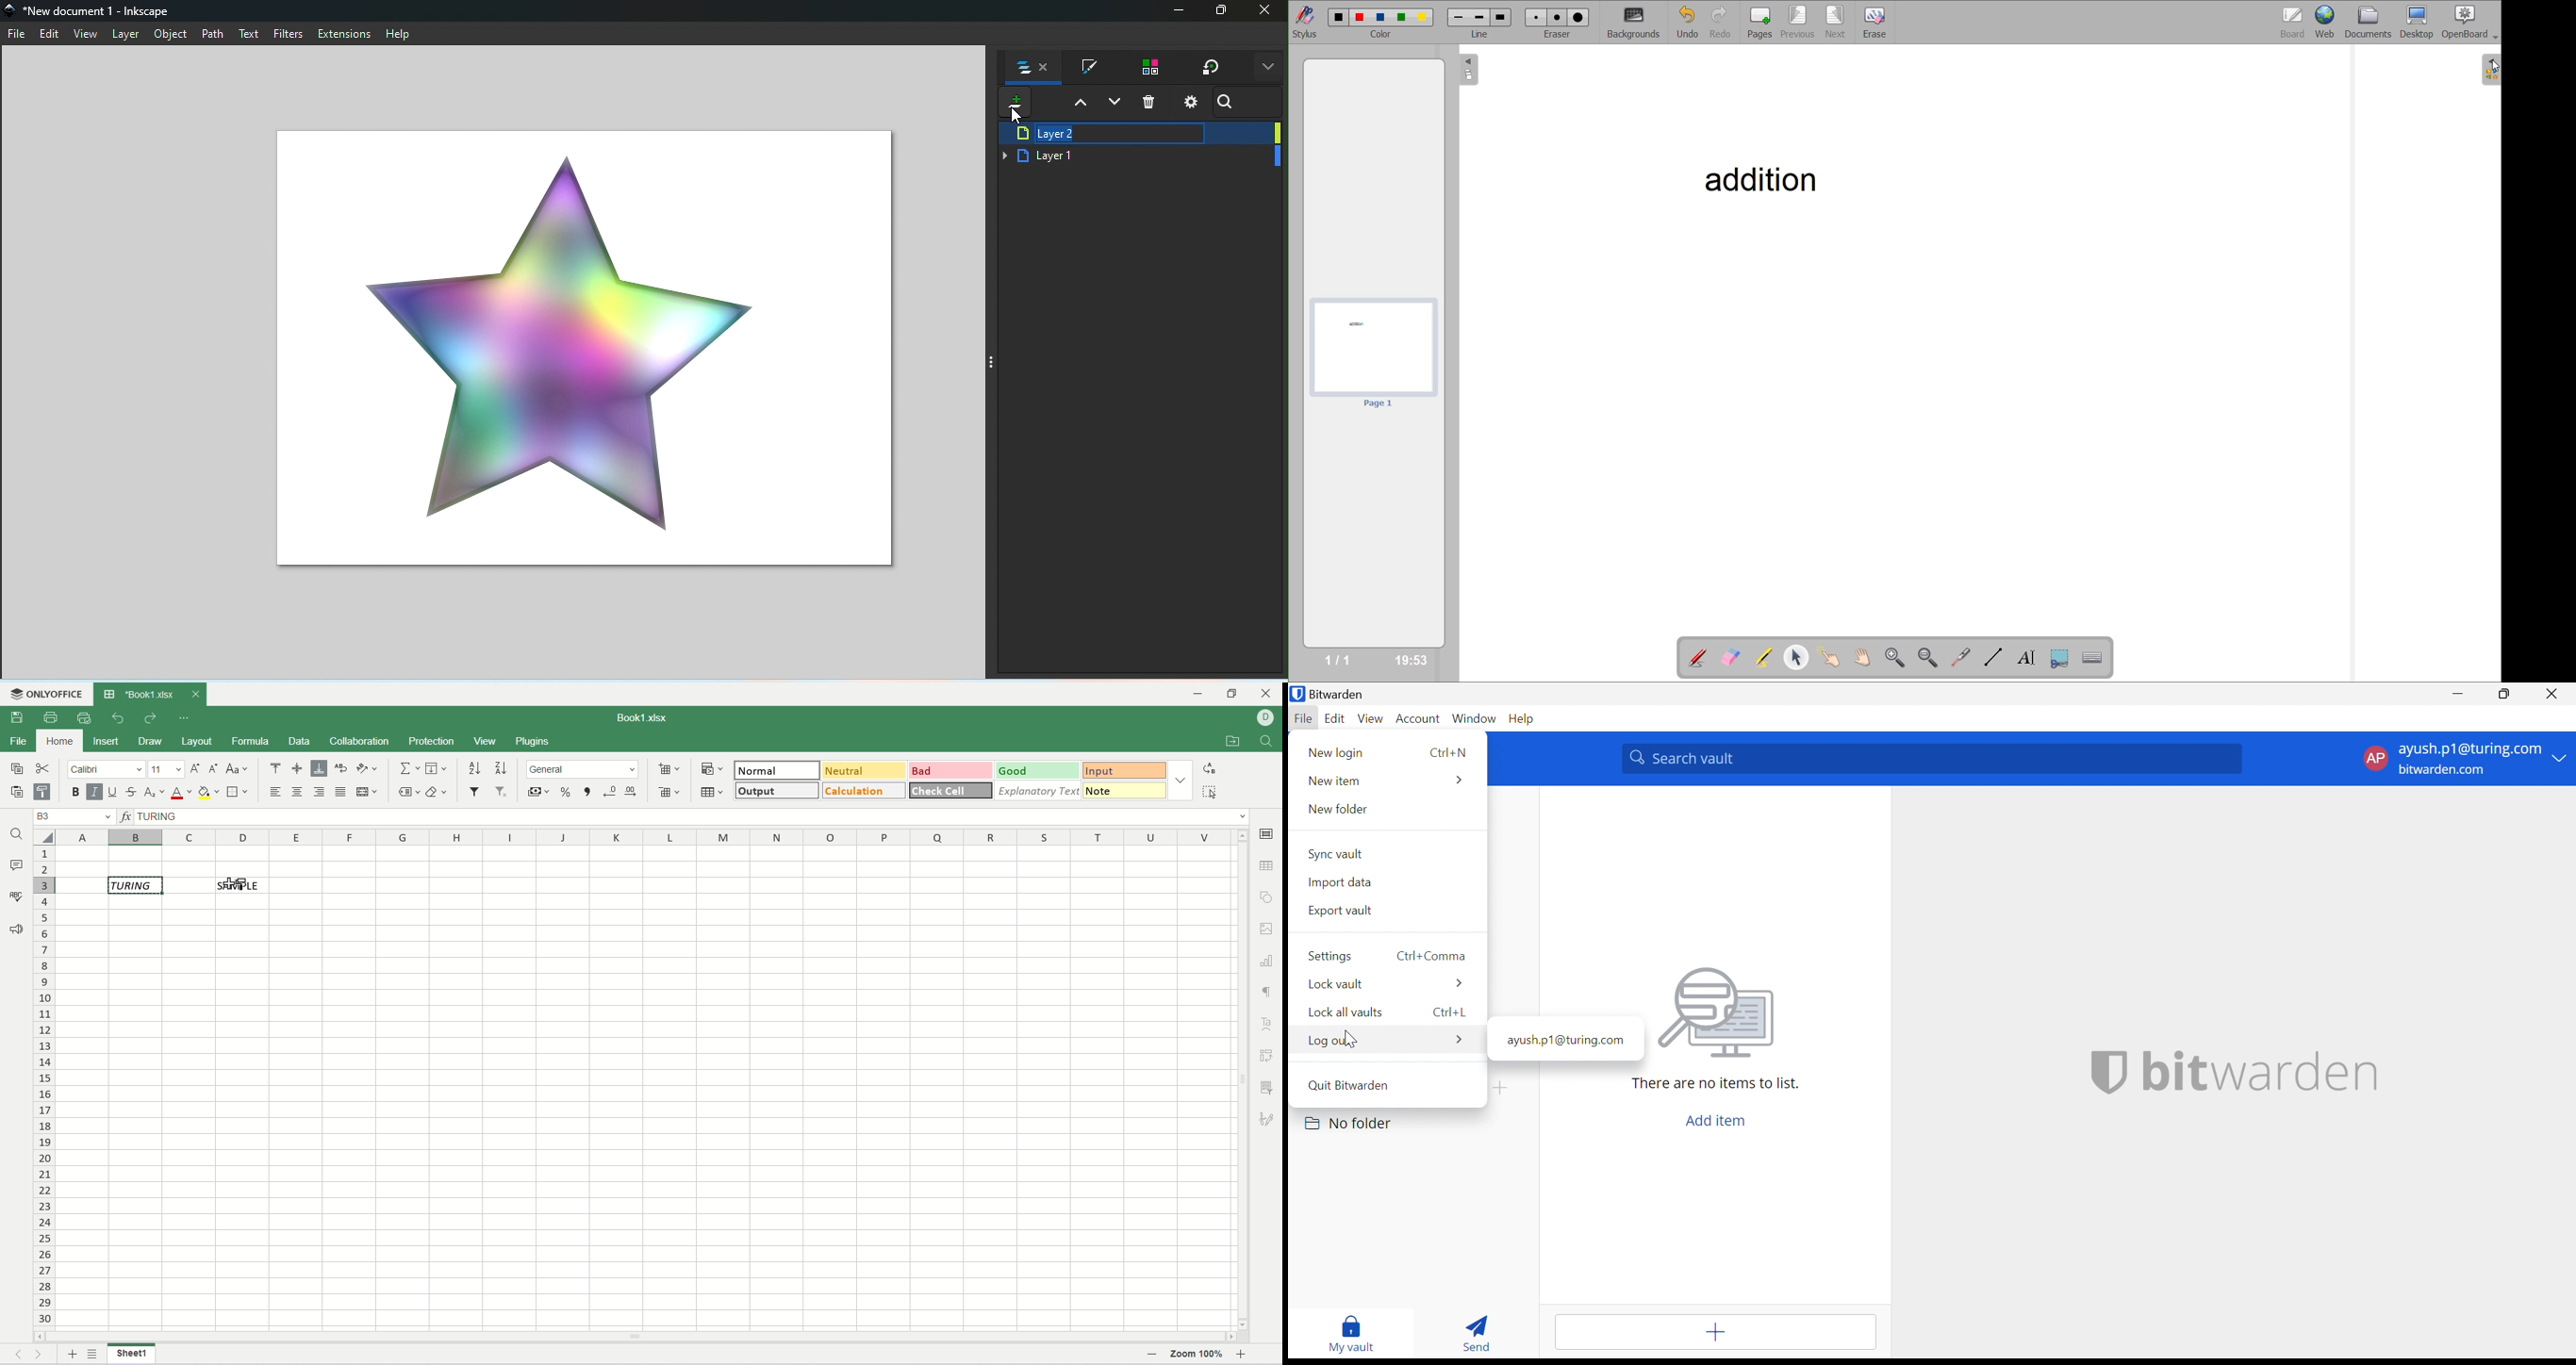 Image resolution: width=2576 pixels, height=1372 pixels. I want to click on bitwarden, so click(2263, 1071).